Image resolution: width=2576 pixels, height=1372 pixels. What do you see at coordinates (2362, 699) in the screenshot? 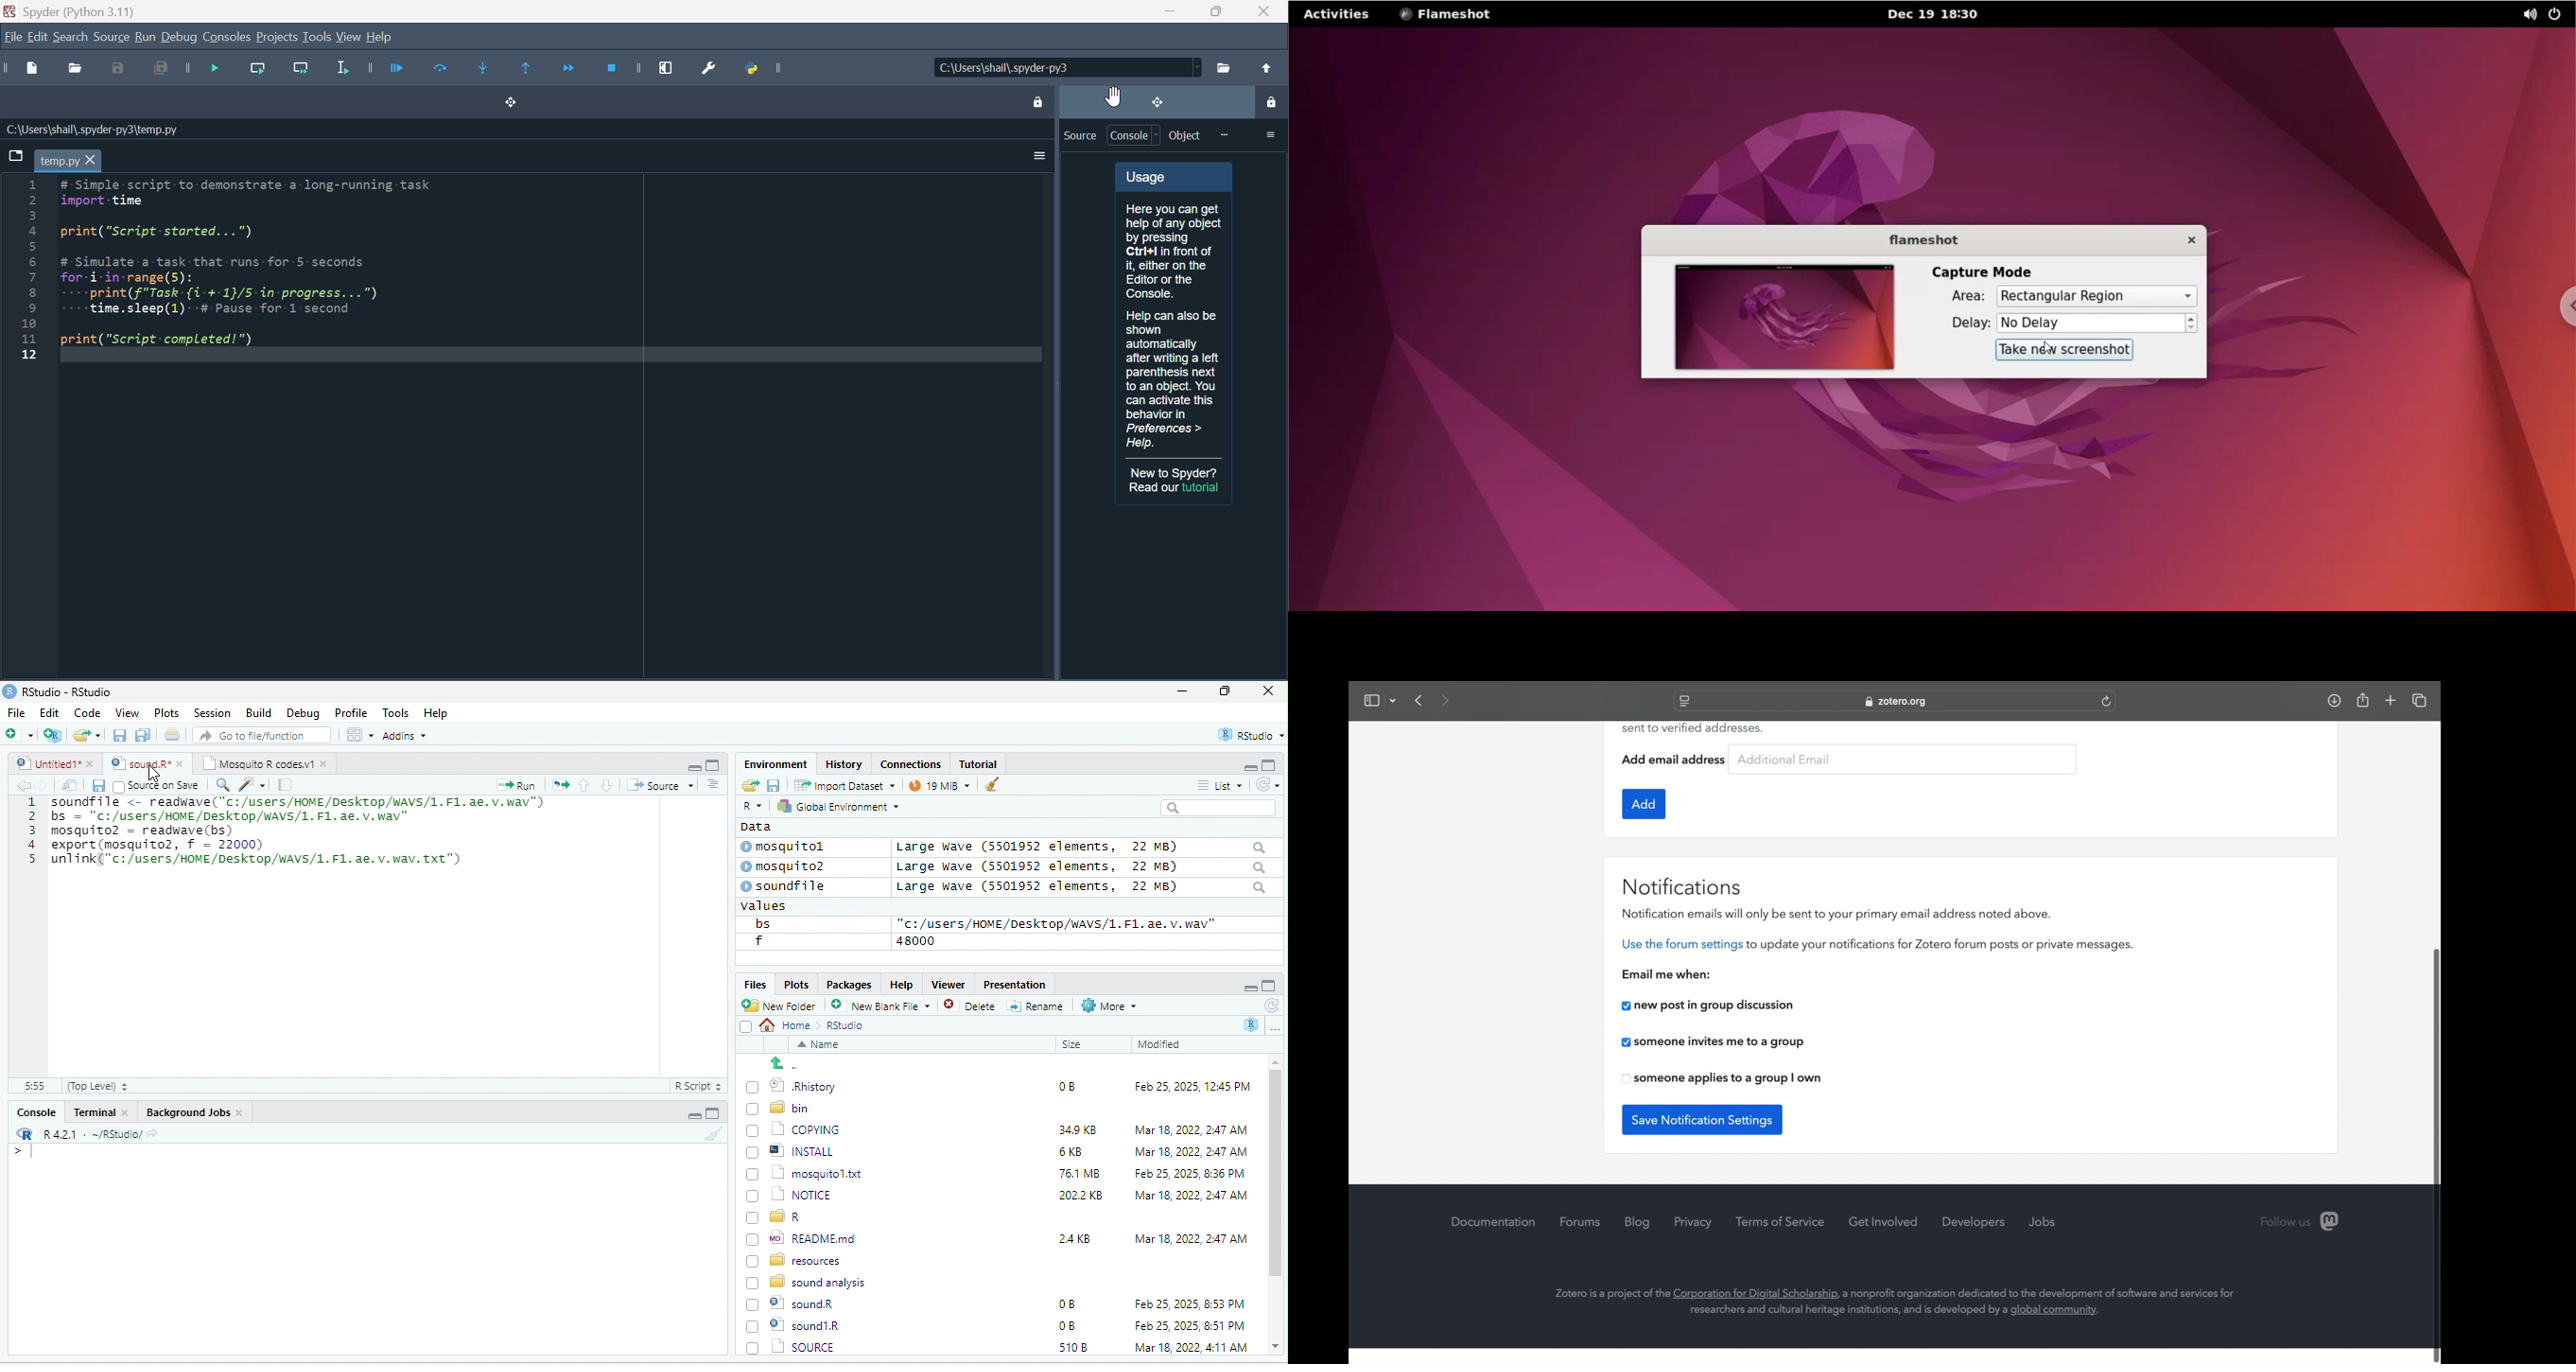
I see `share` at bounding box center [2362, 699].